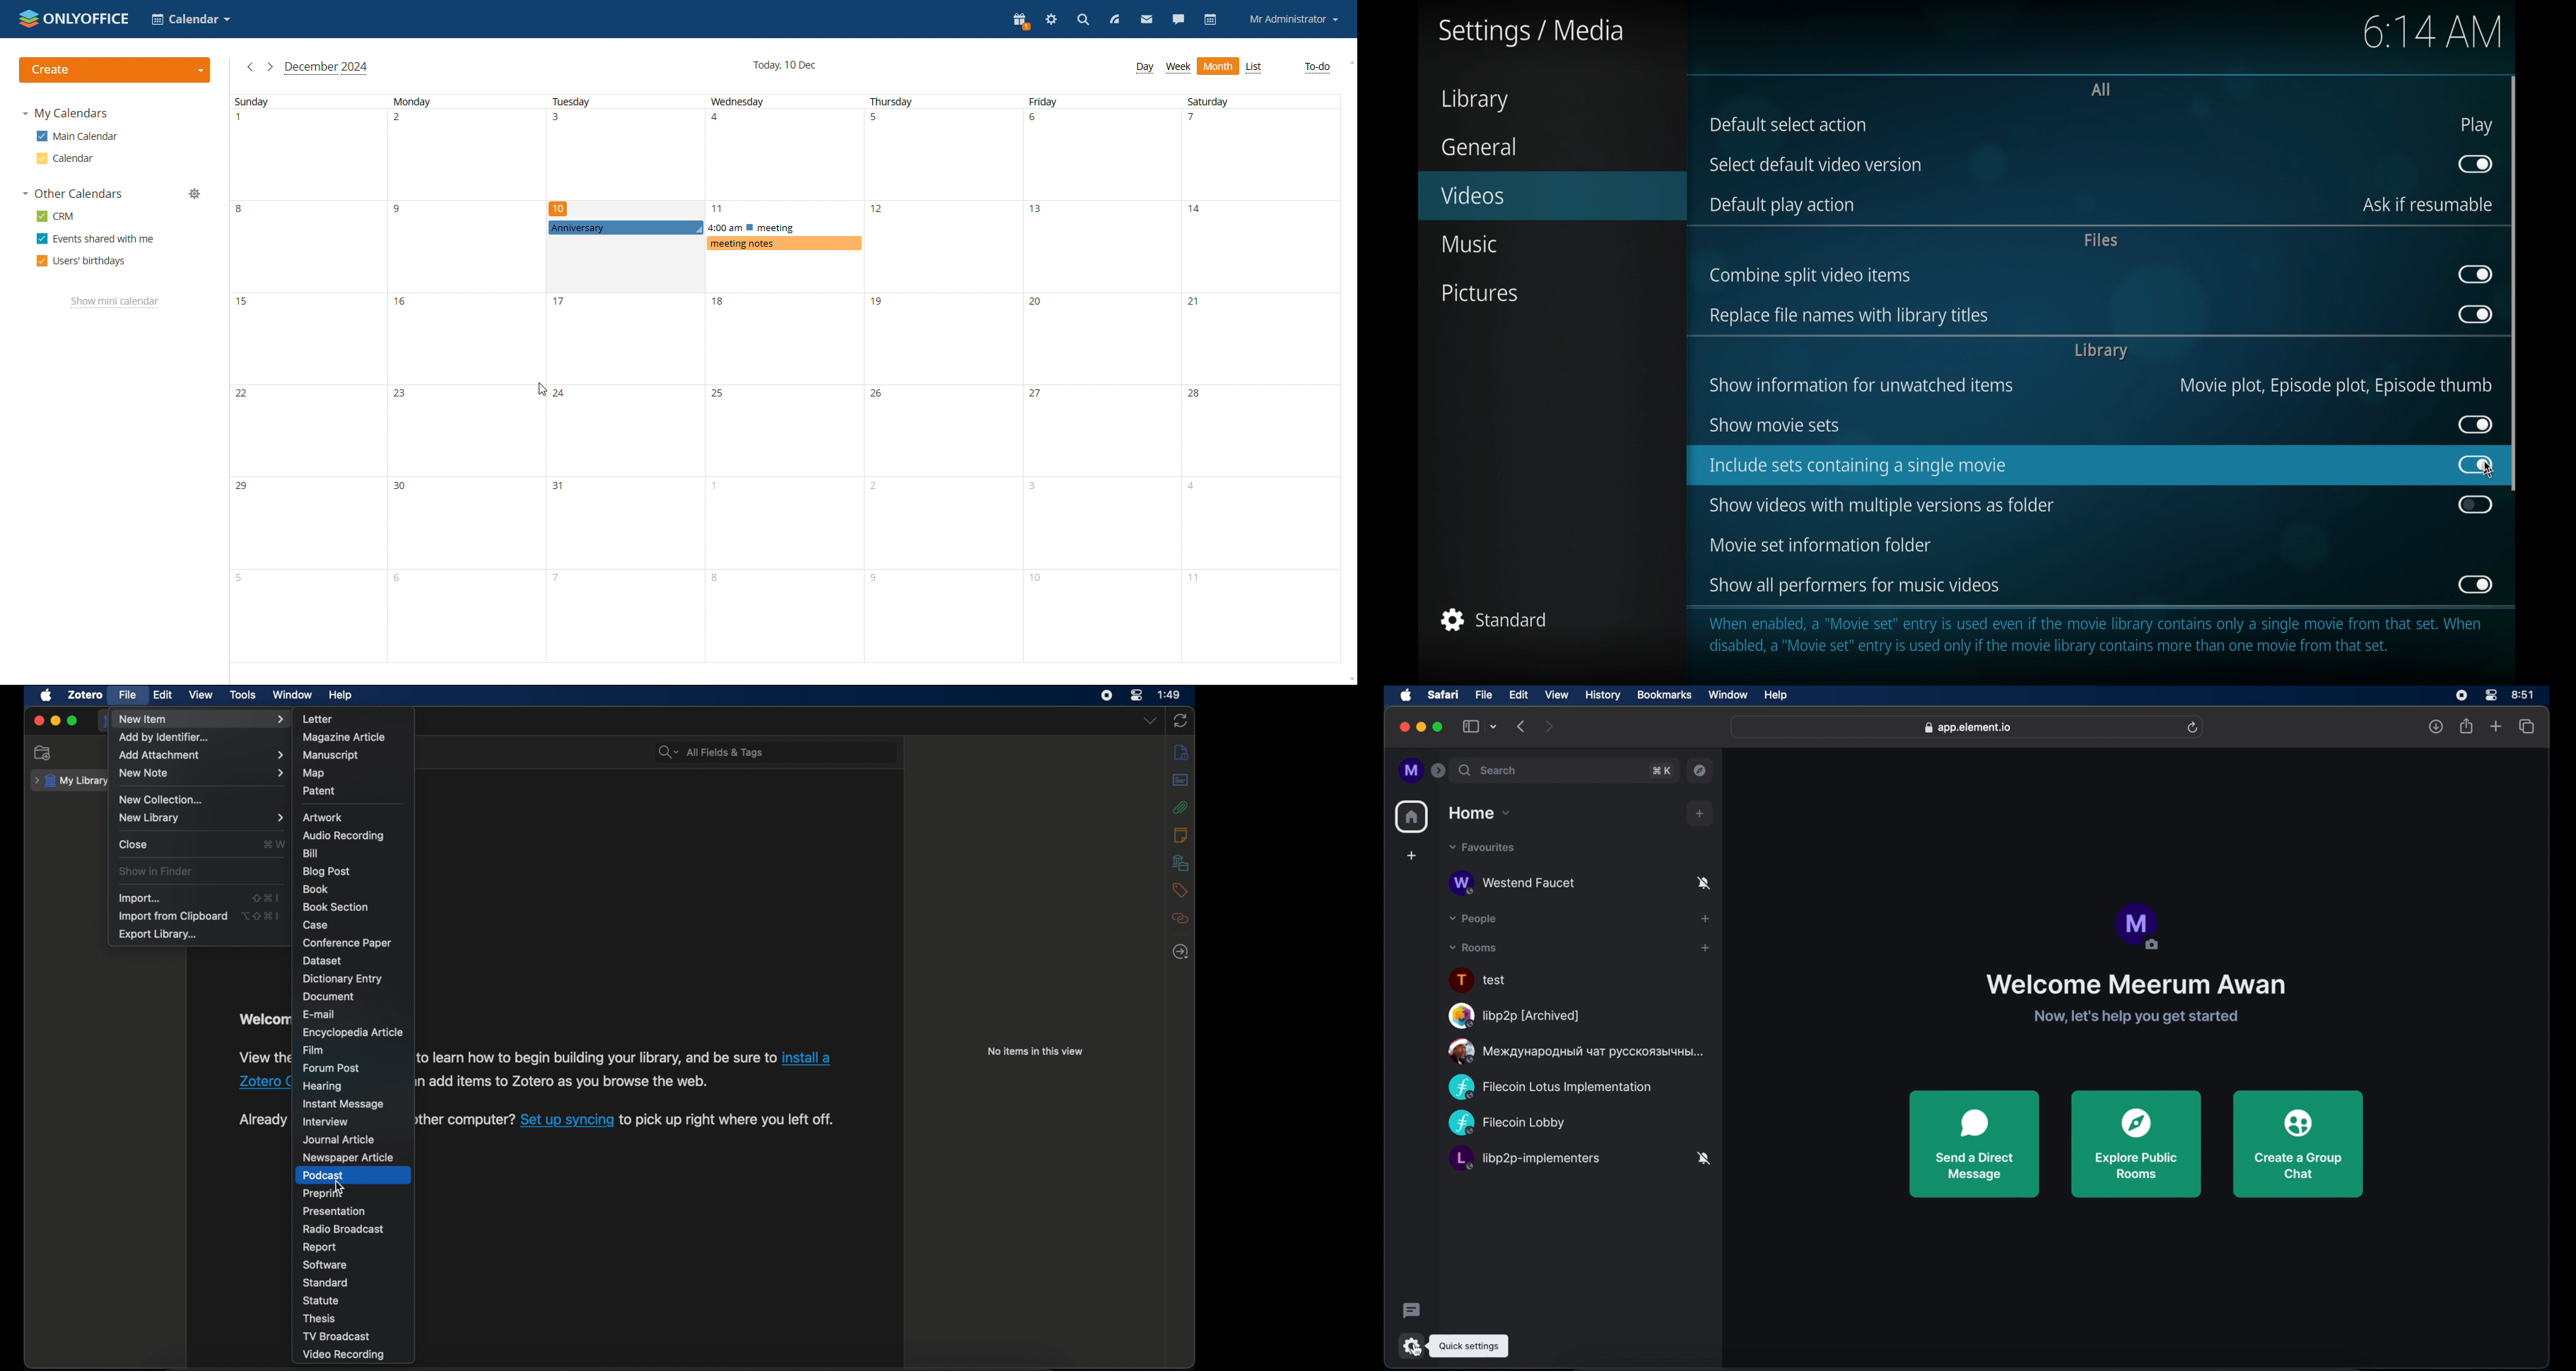 The width and height of the screenshot is (2576, 1372). I want to click on show tab overview, so click(2529, 729).